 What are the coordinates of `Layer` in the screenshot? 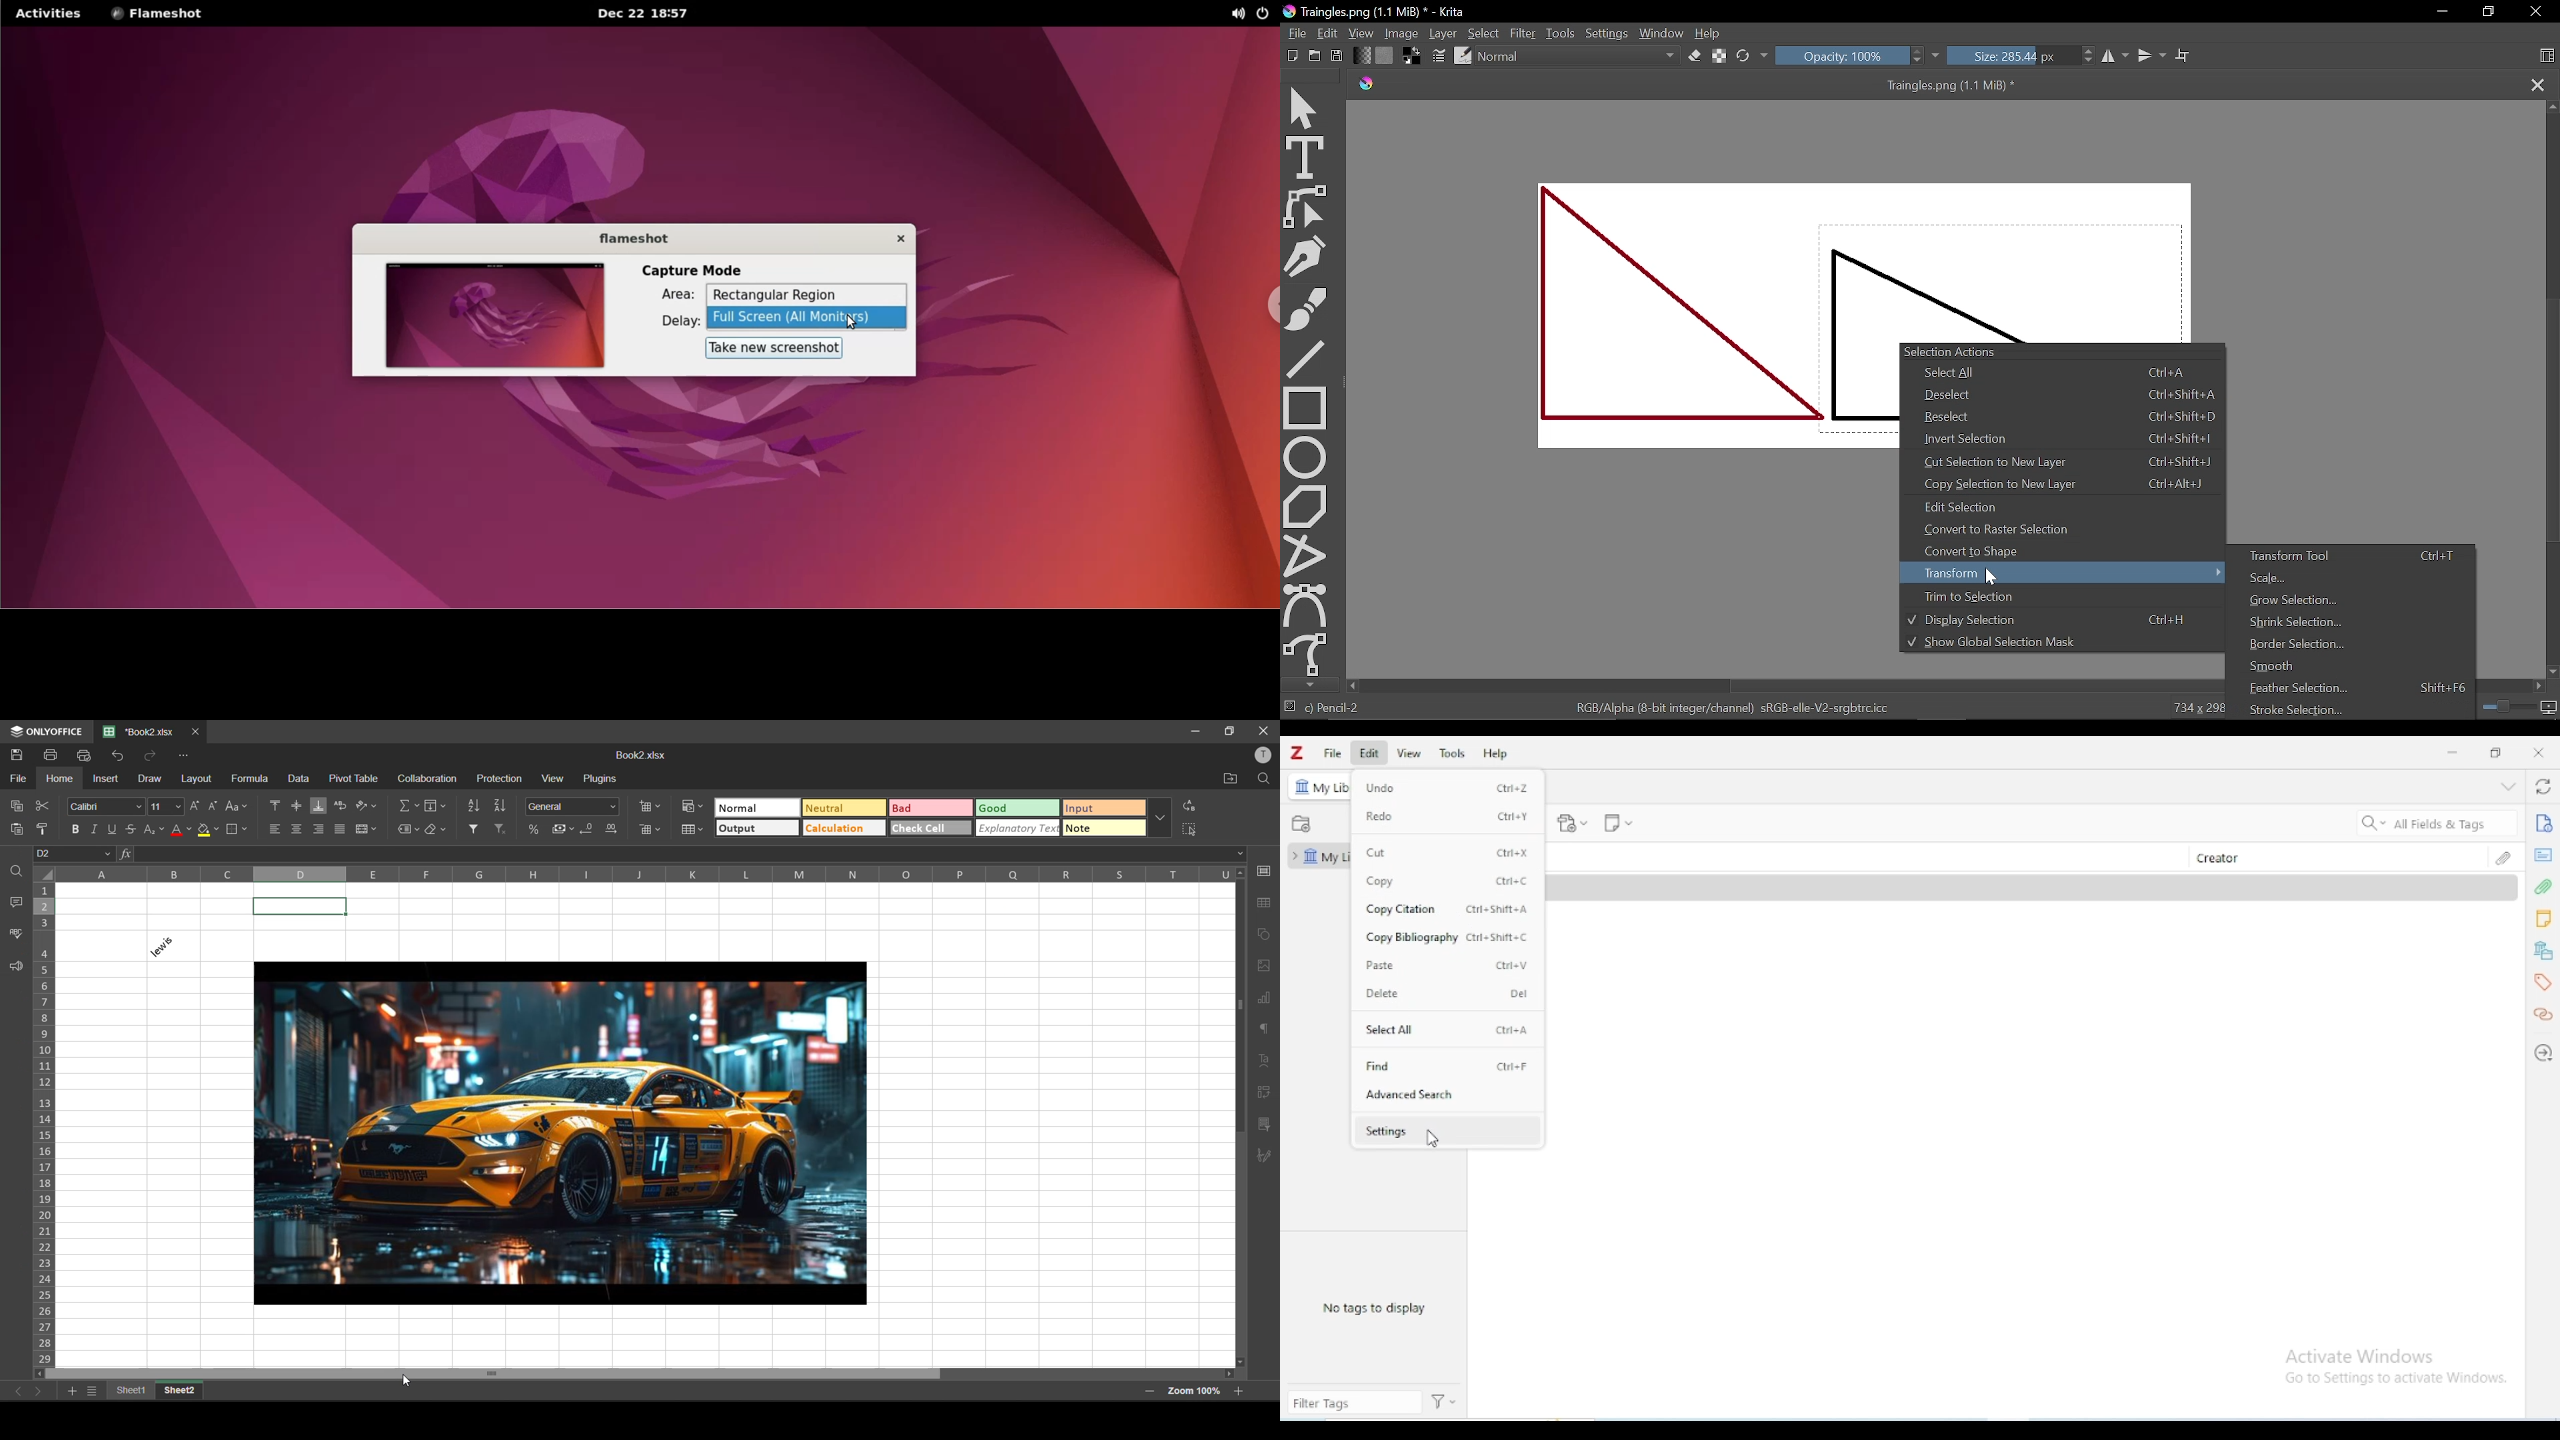 It's located at (1444, 33).